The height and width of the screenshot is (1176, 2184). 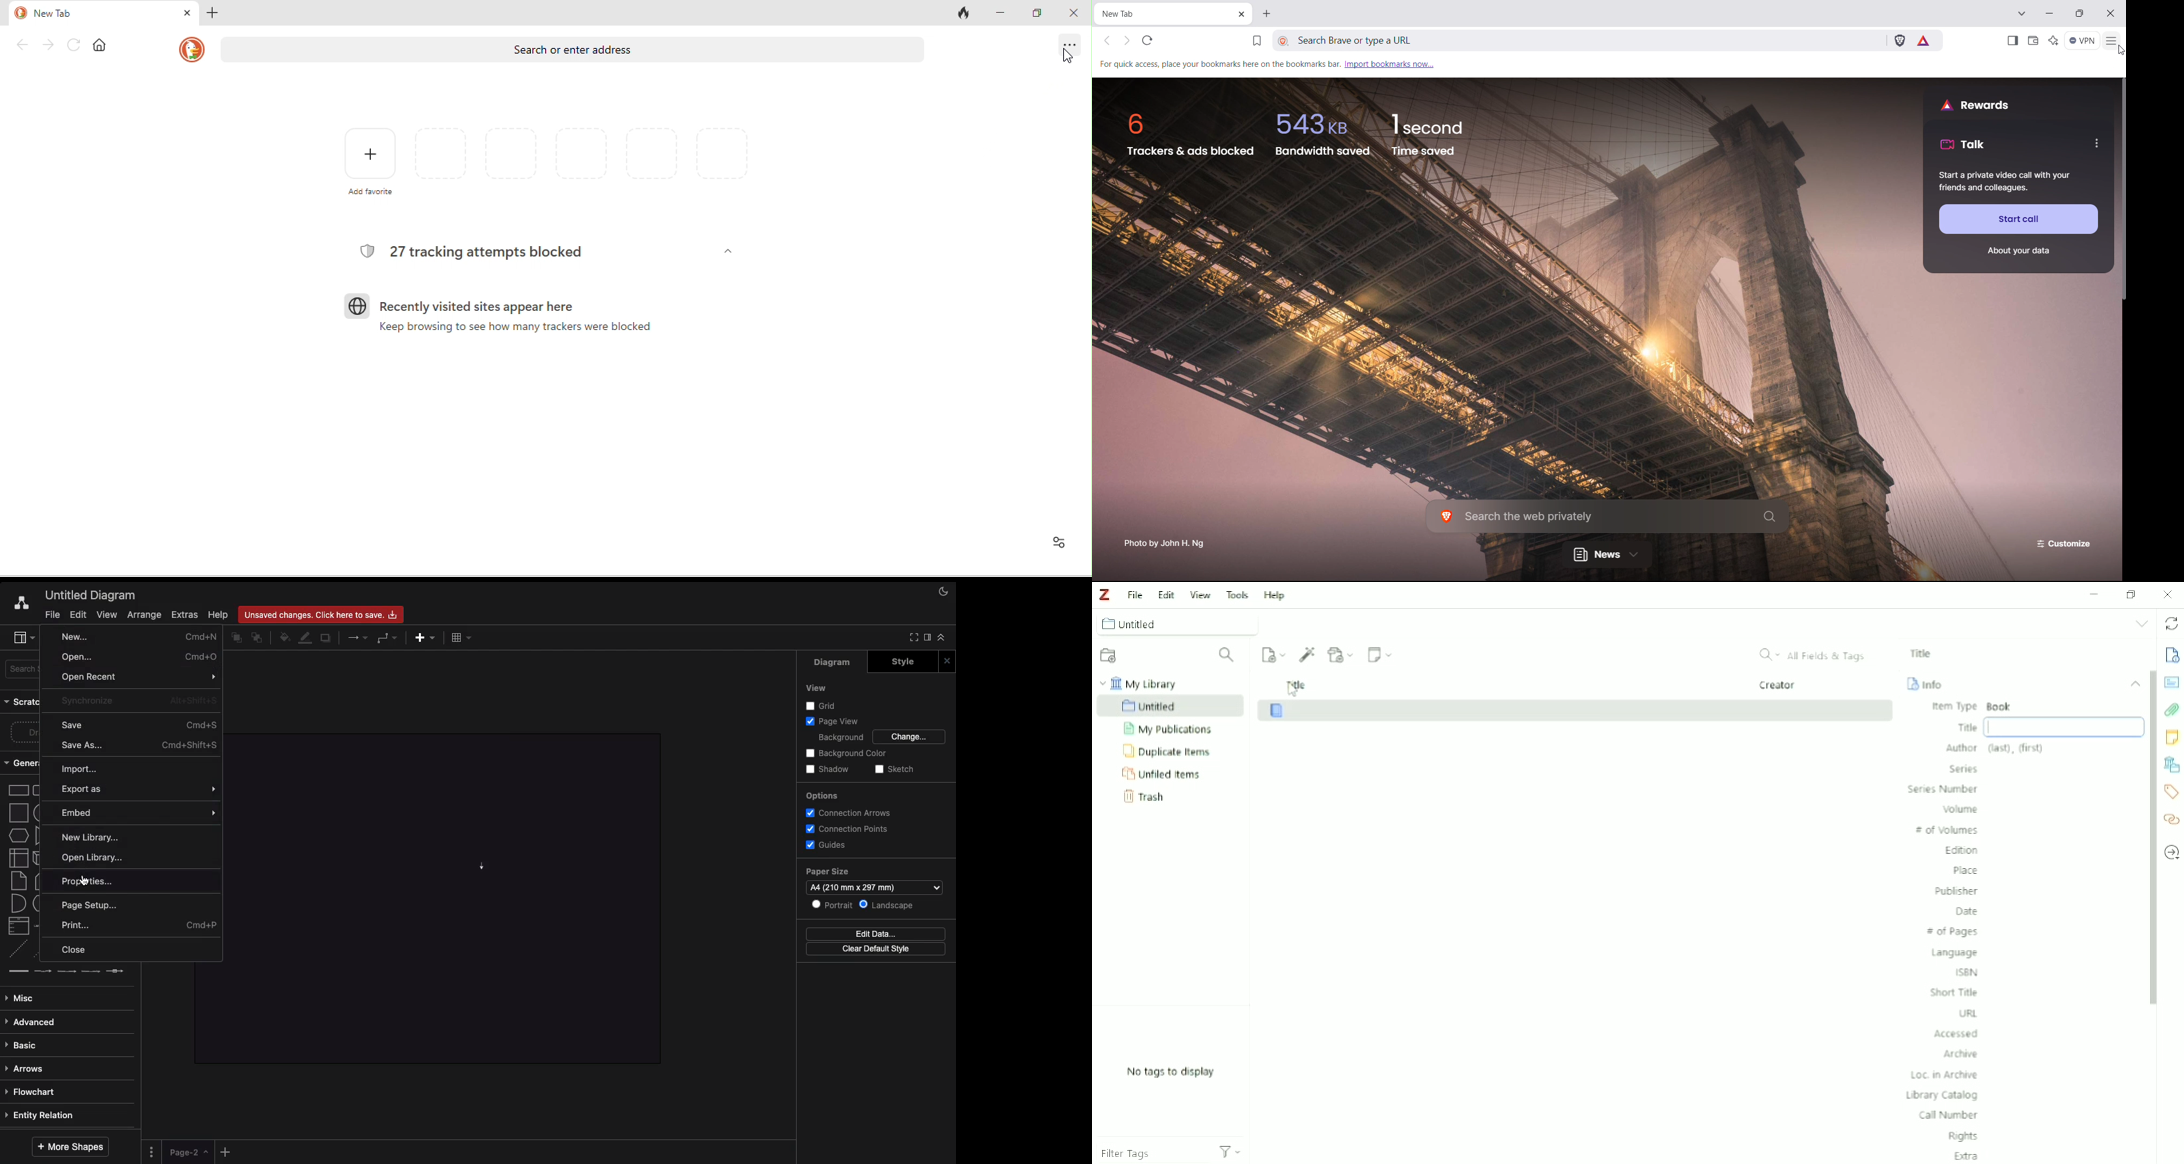 What do you see at coordinates (1969, 972) in the screenshot?
I see `ISBN` at bounding box center [1969, 972].